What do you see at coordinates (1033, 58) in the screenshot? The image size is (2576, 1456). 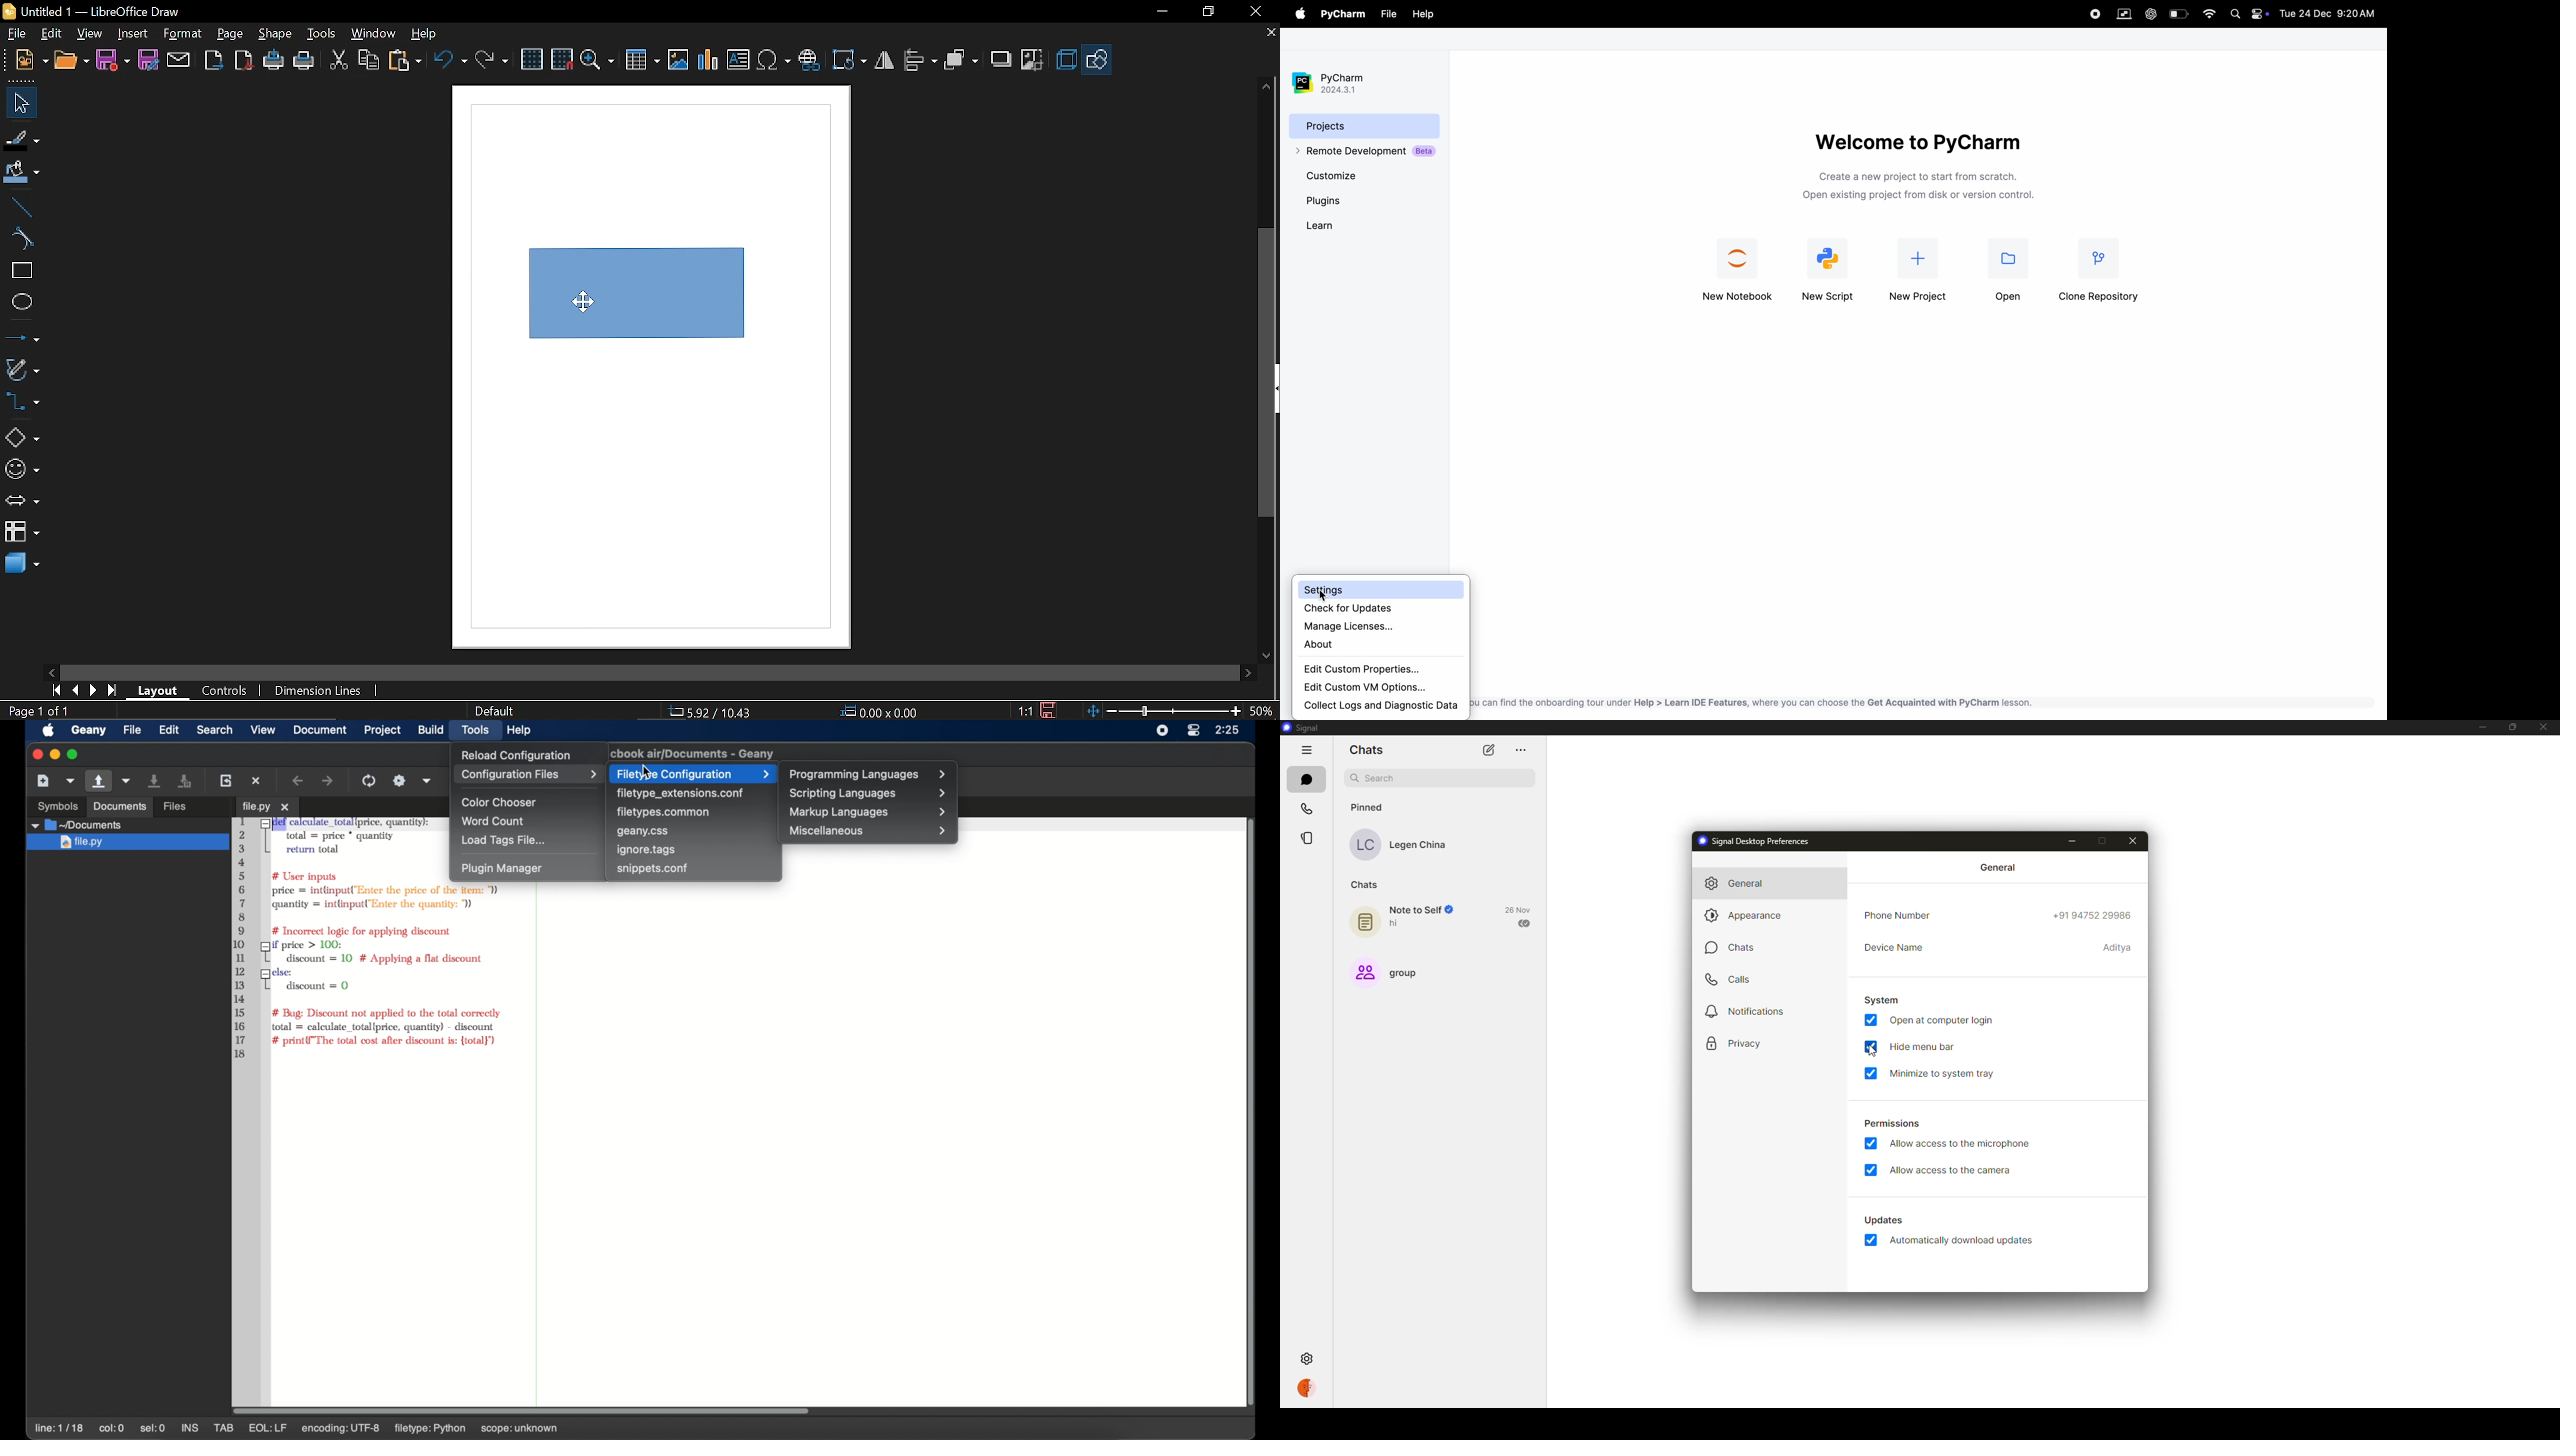 I see `crop` at bounding box center [1033, 58].